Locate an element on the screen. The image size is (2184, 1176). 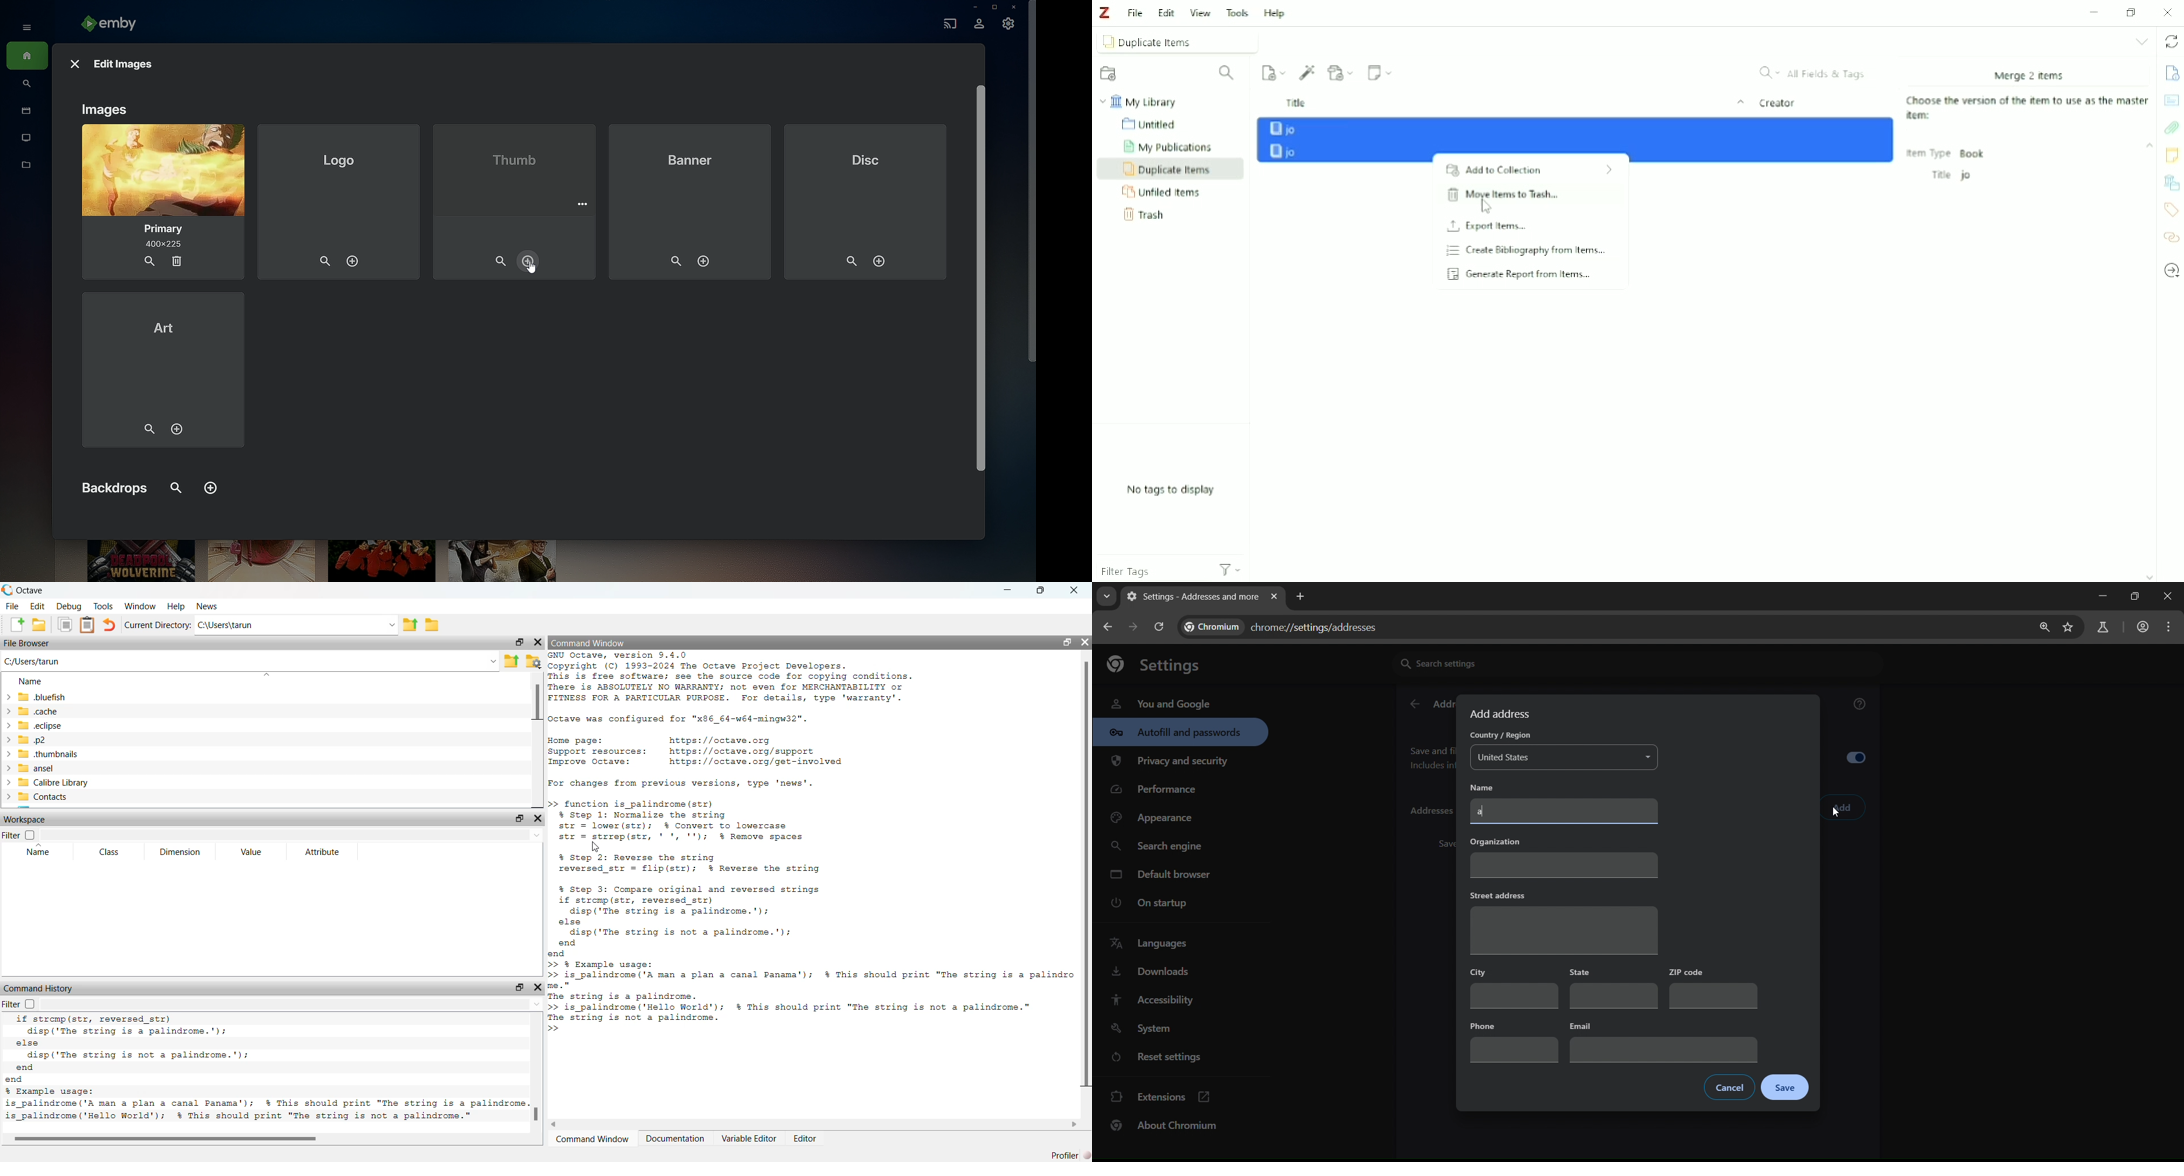
cursor is located at coordinates (1836, 815).